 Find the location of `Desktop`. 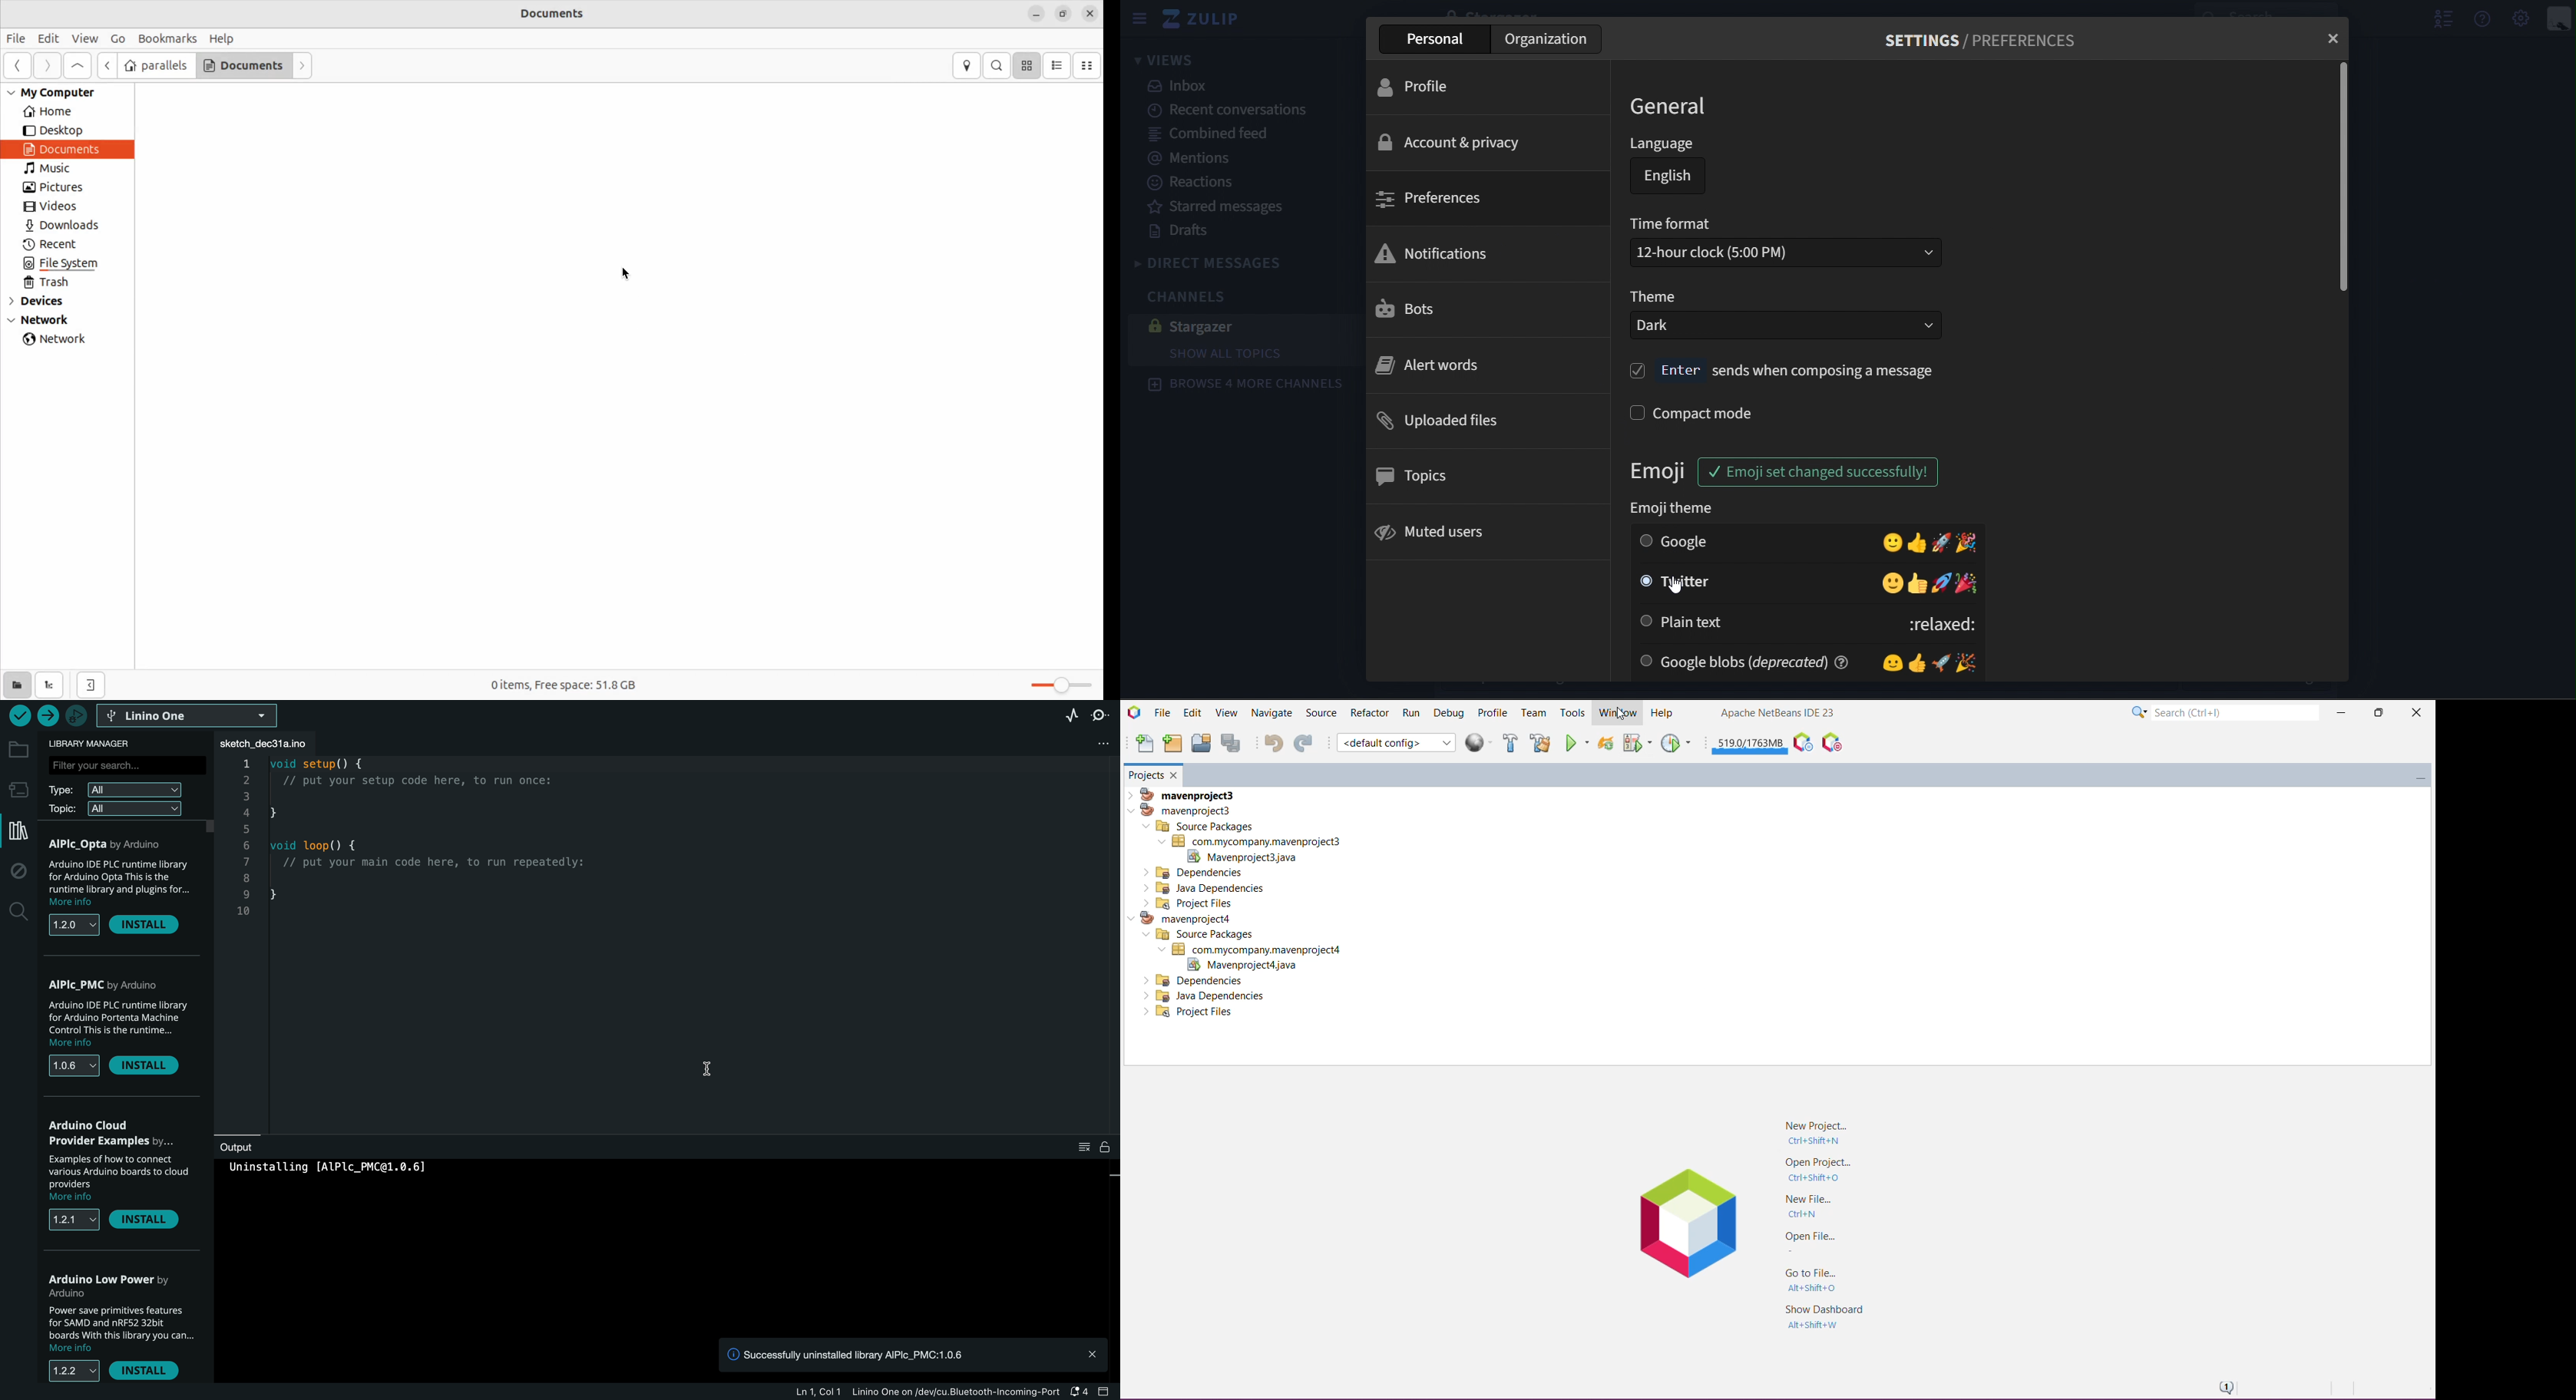

Desktop is located at coordinates (61, 130).